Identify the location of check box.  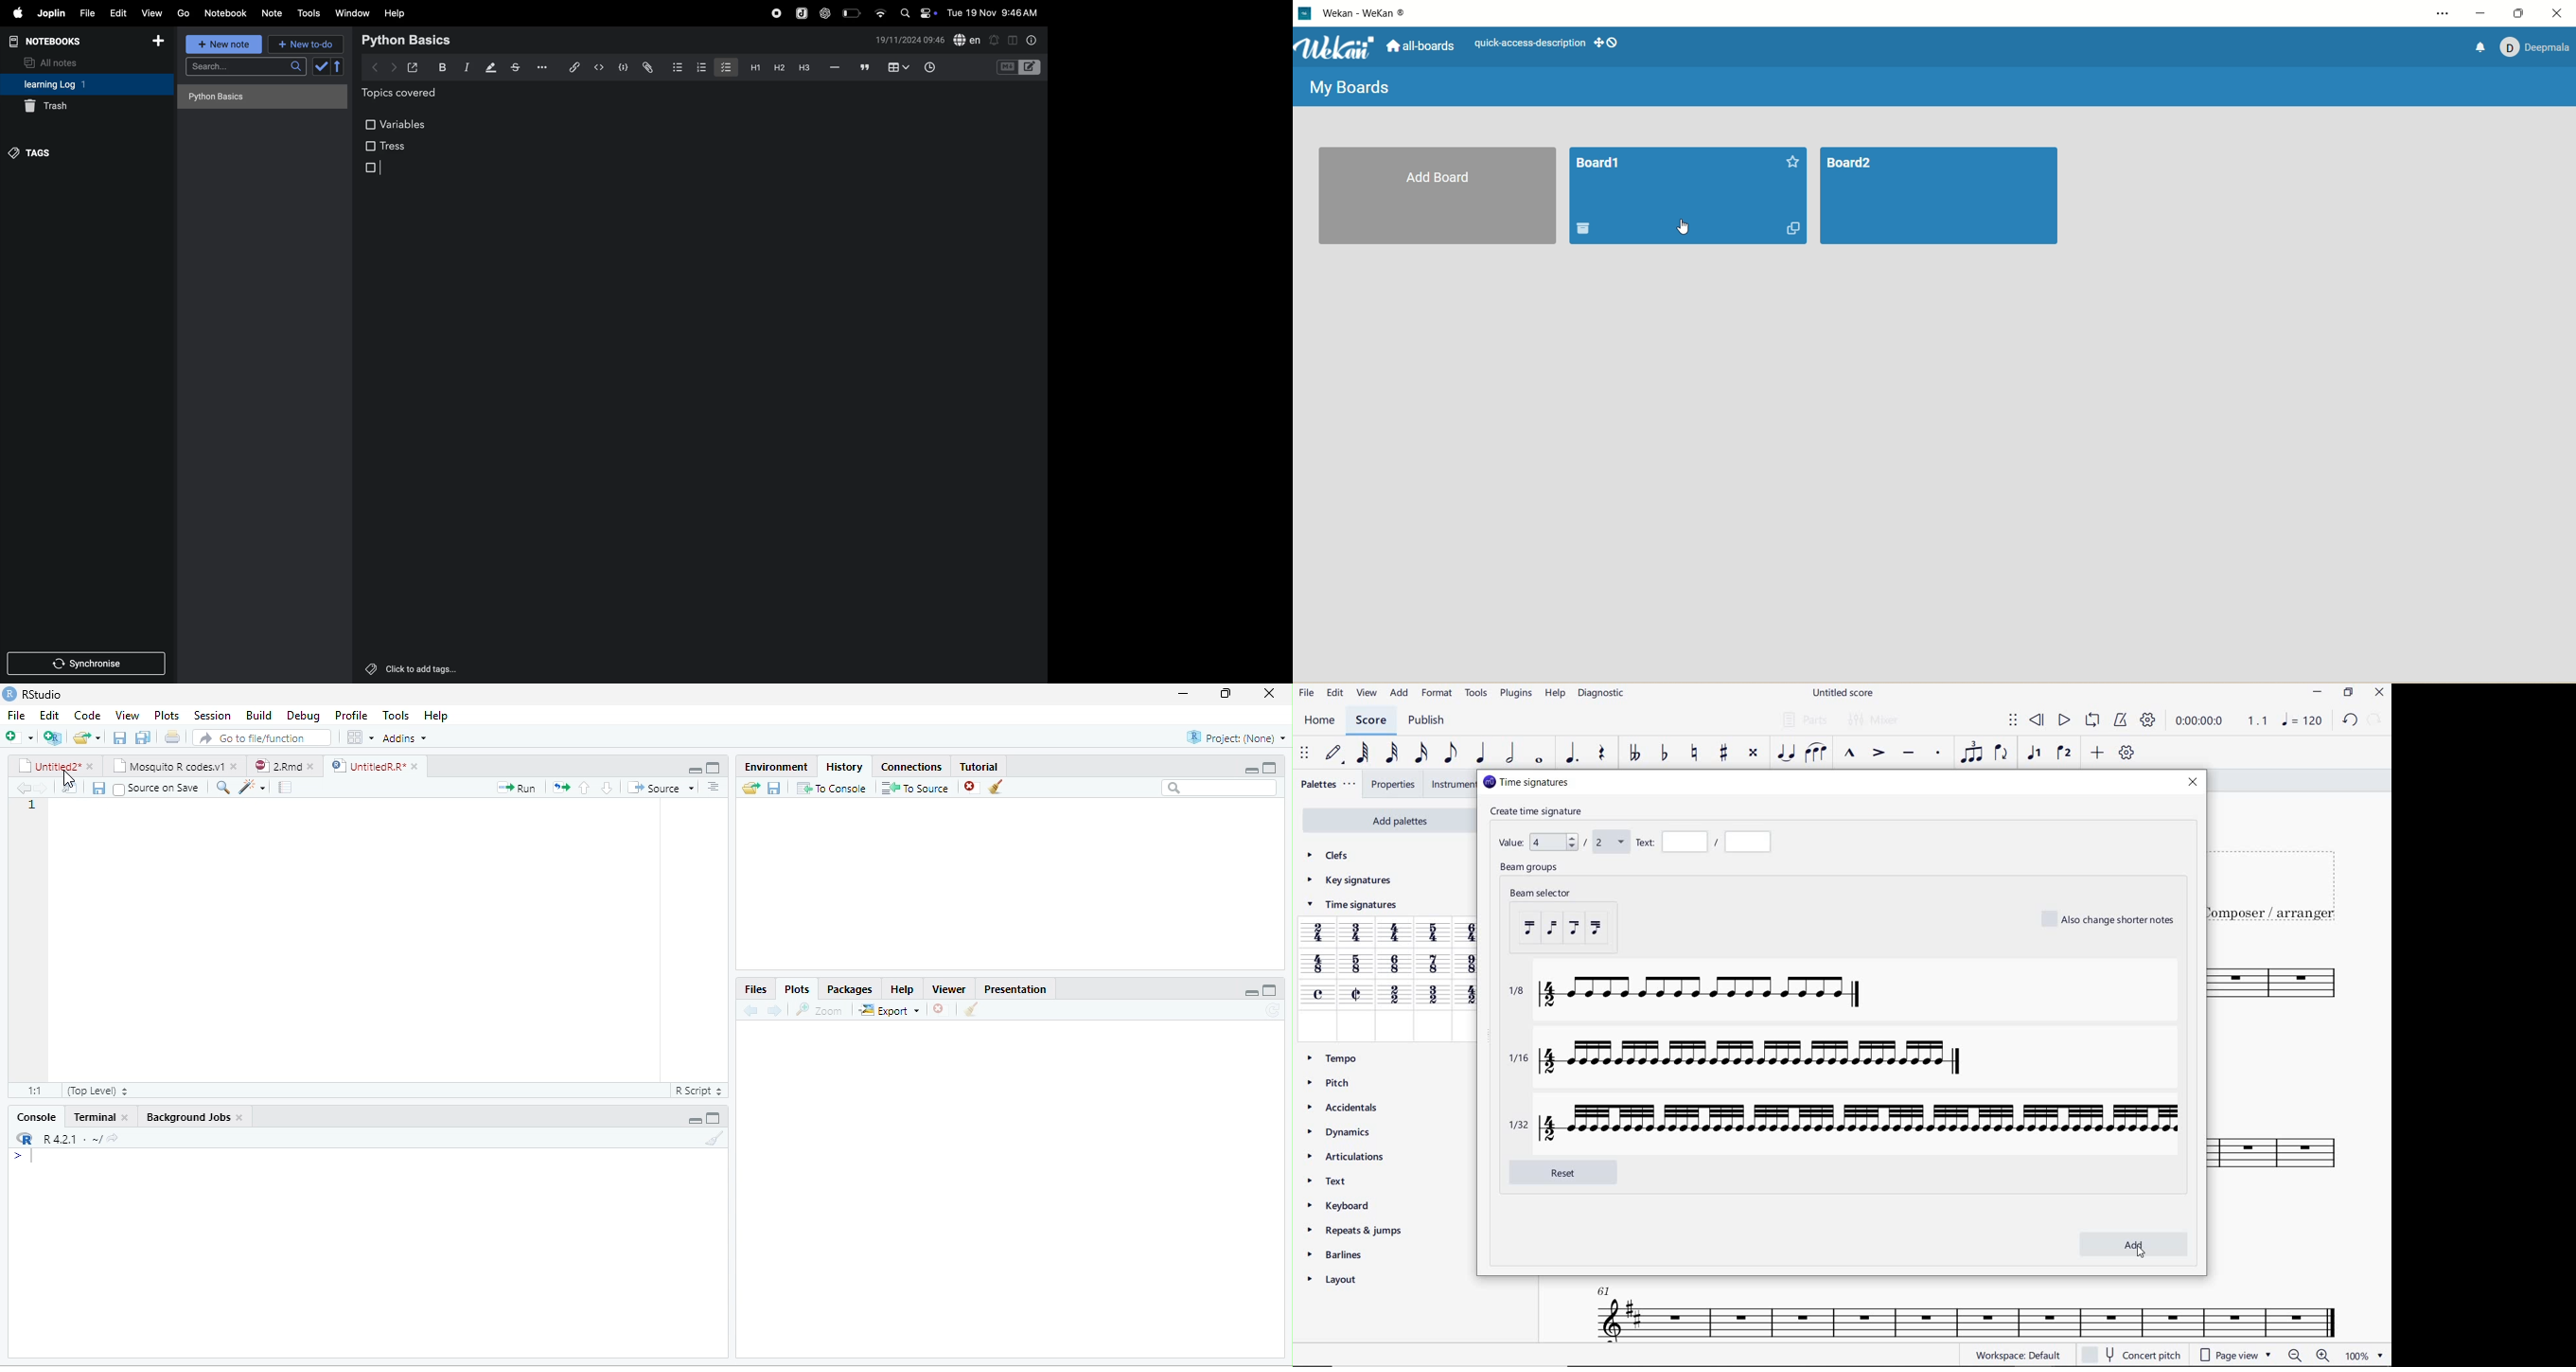
(330, 66).